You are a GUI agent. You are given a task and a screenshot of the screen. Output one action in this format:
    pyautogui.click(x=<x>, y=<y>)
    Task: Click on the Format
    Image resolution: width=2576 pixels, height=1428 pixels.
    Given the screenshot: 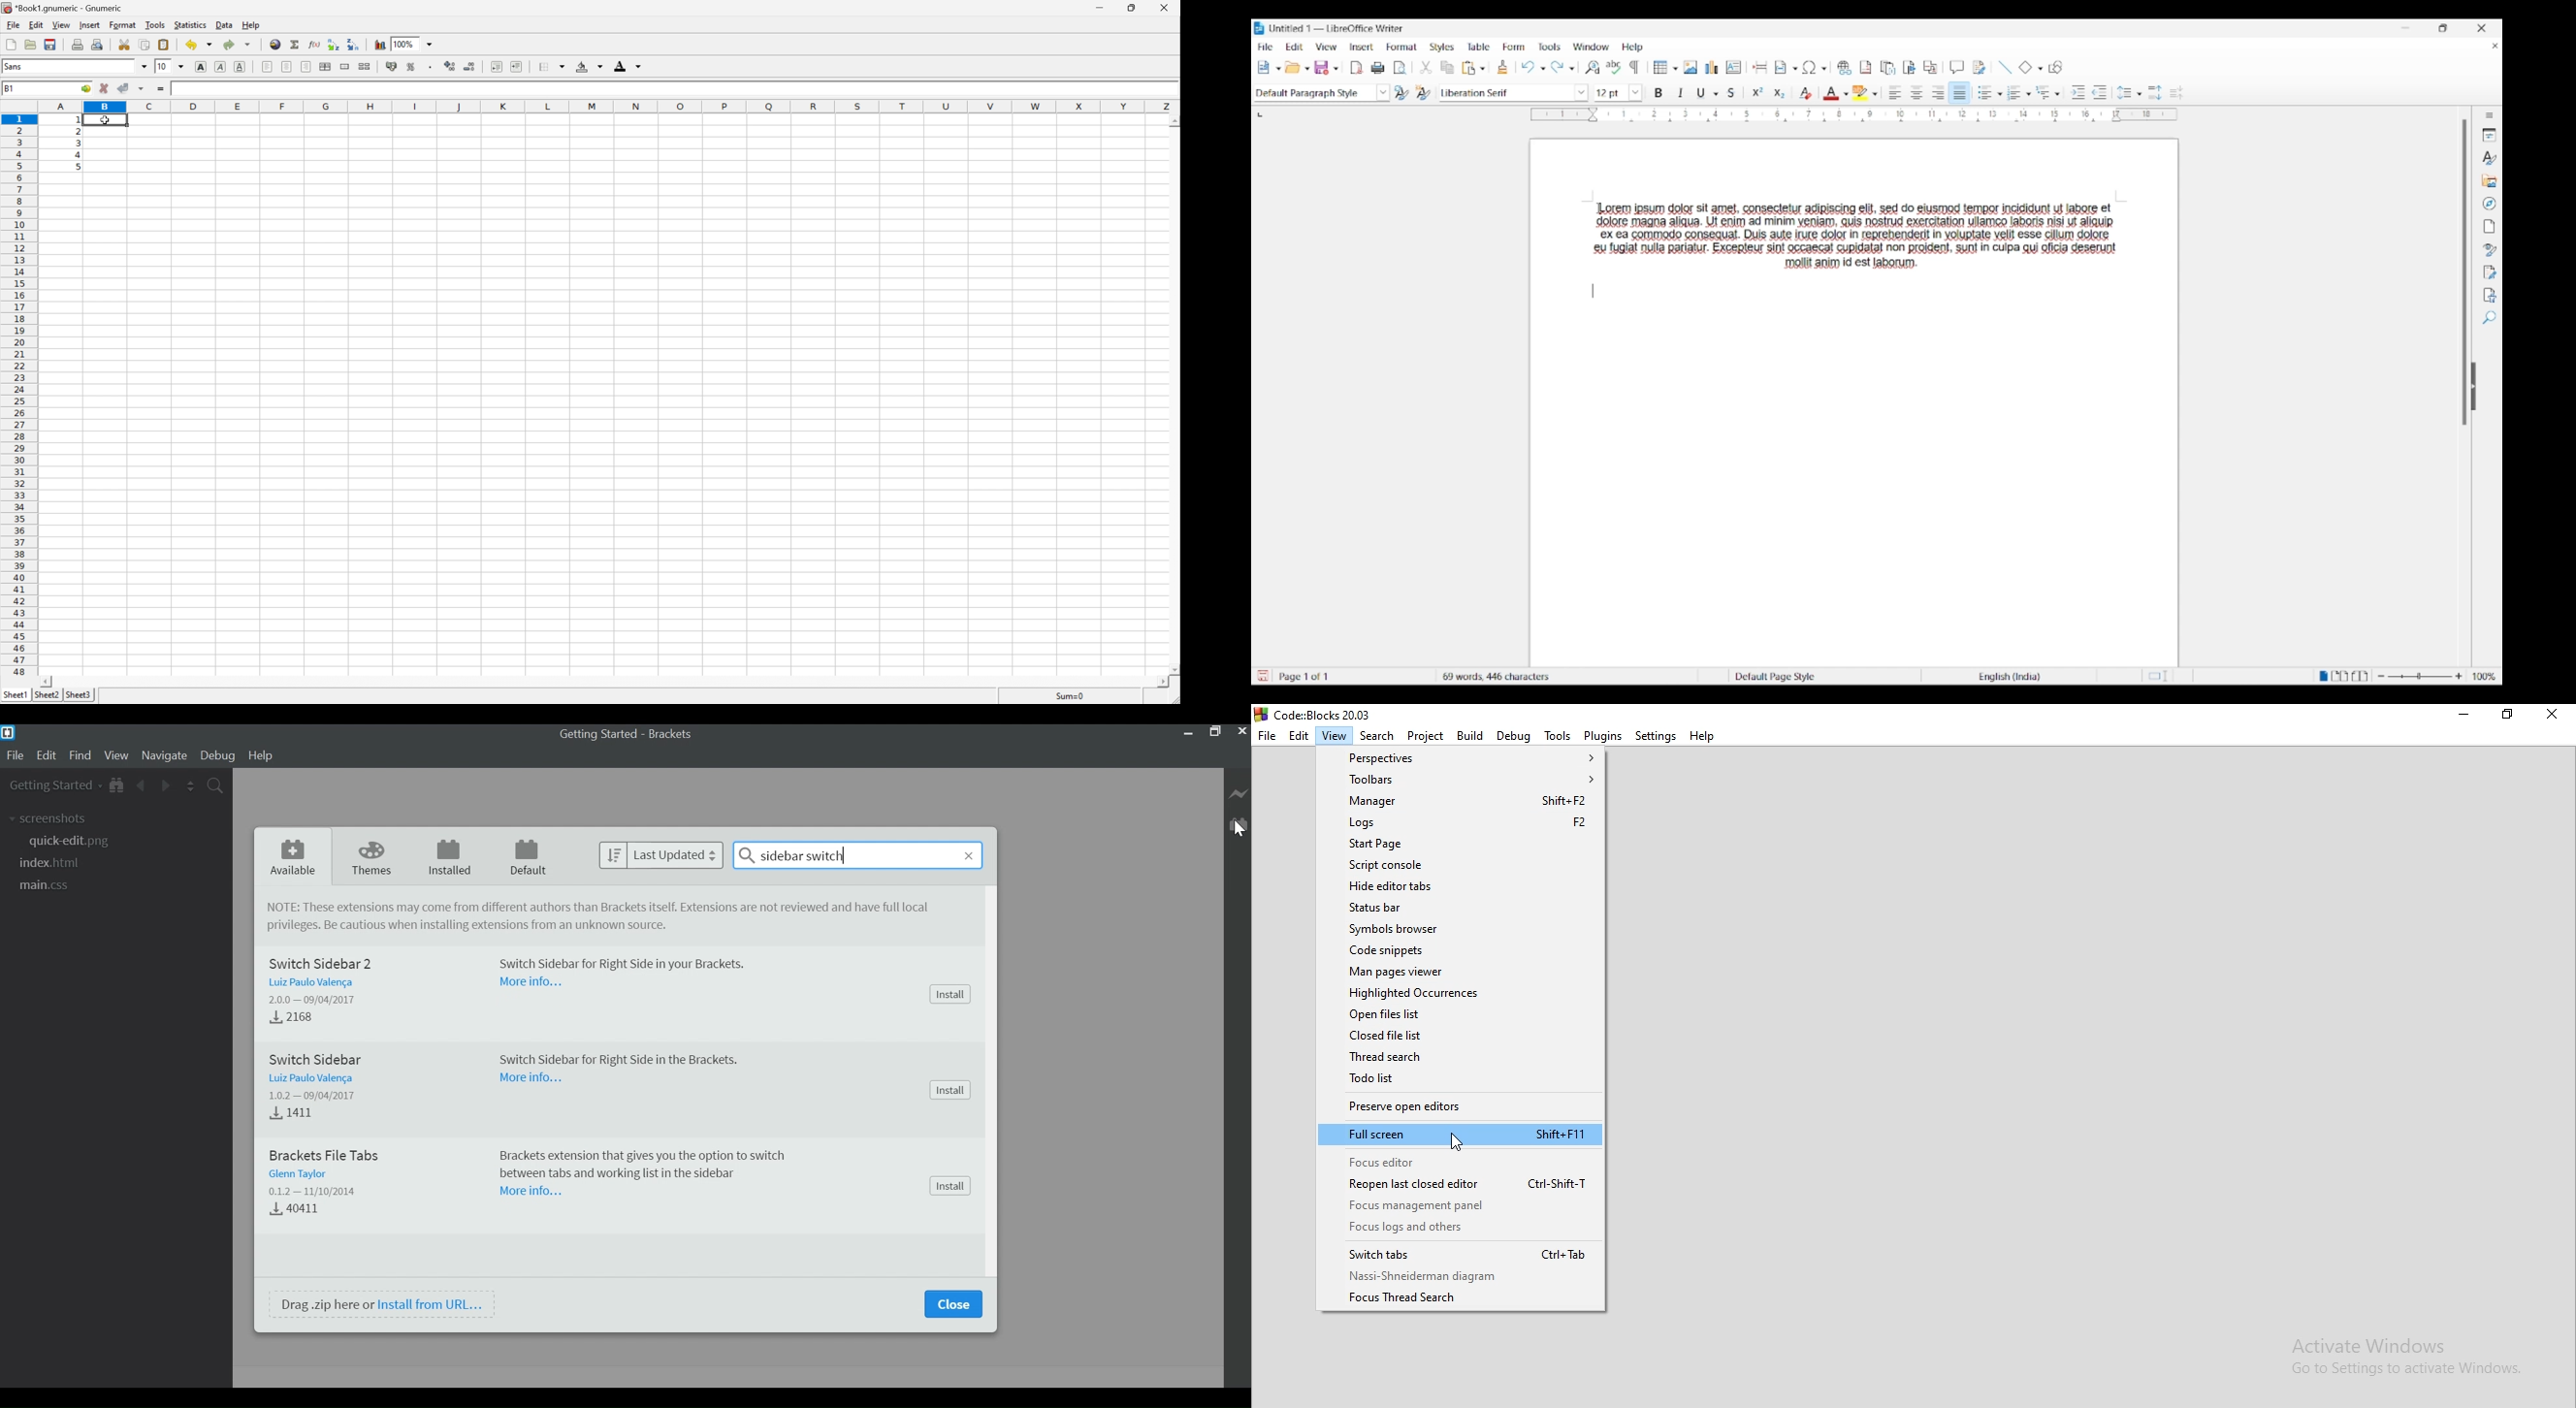 What is the action you would take?
    pyautogui.click(x=1402, y=48)
    